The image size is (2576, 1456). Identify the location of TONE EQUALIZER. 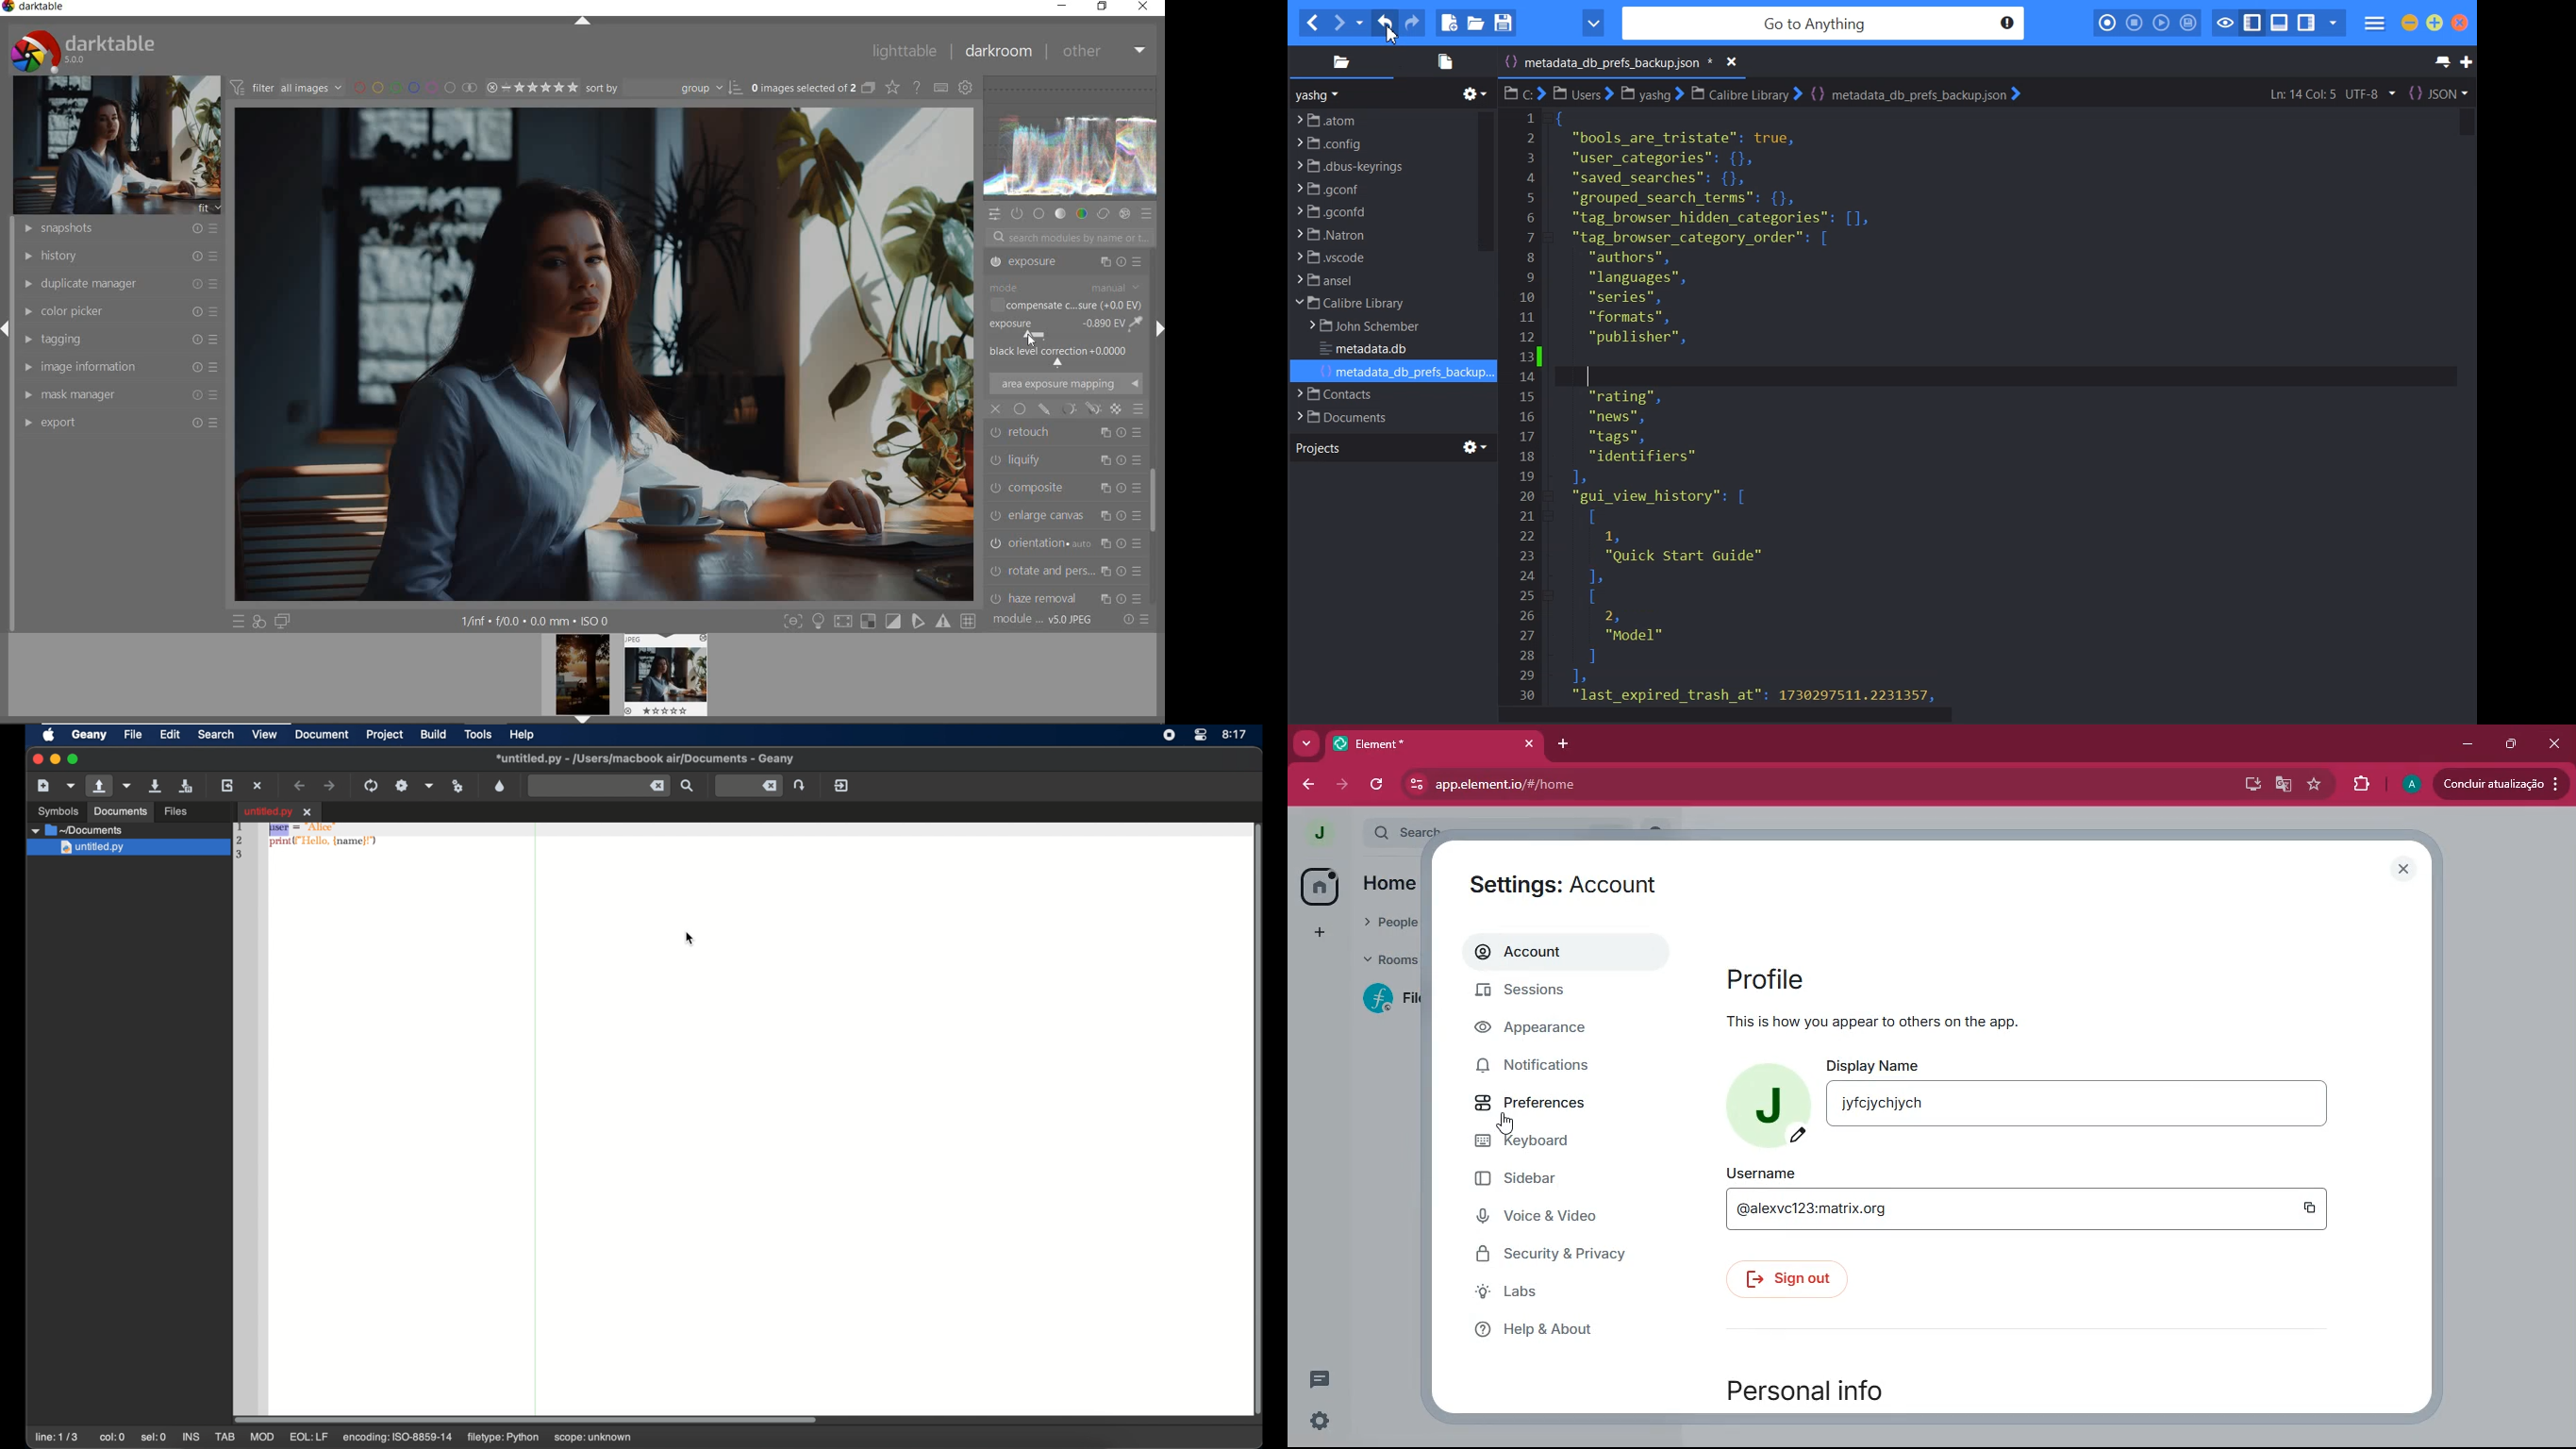
(1065, 294).